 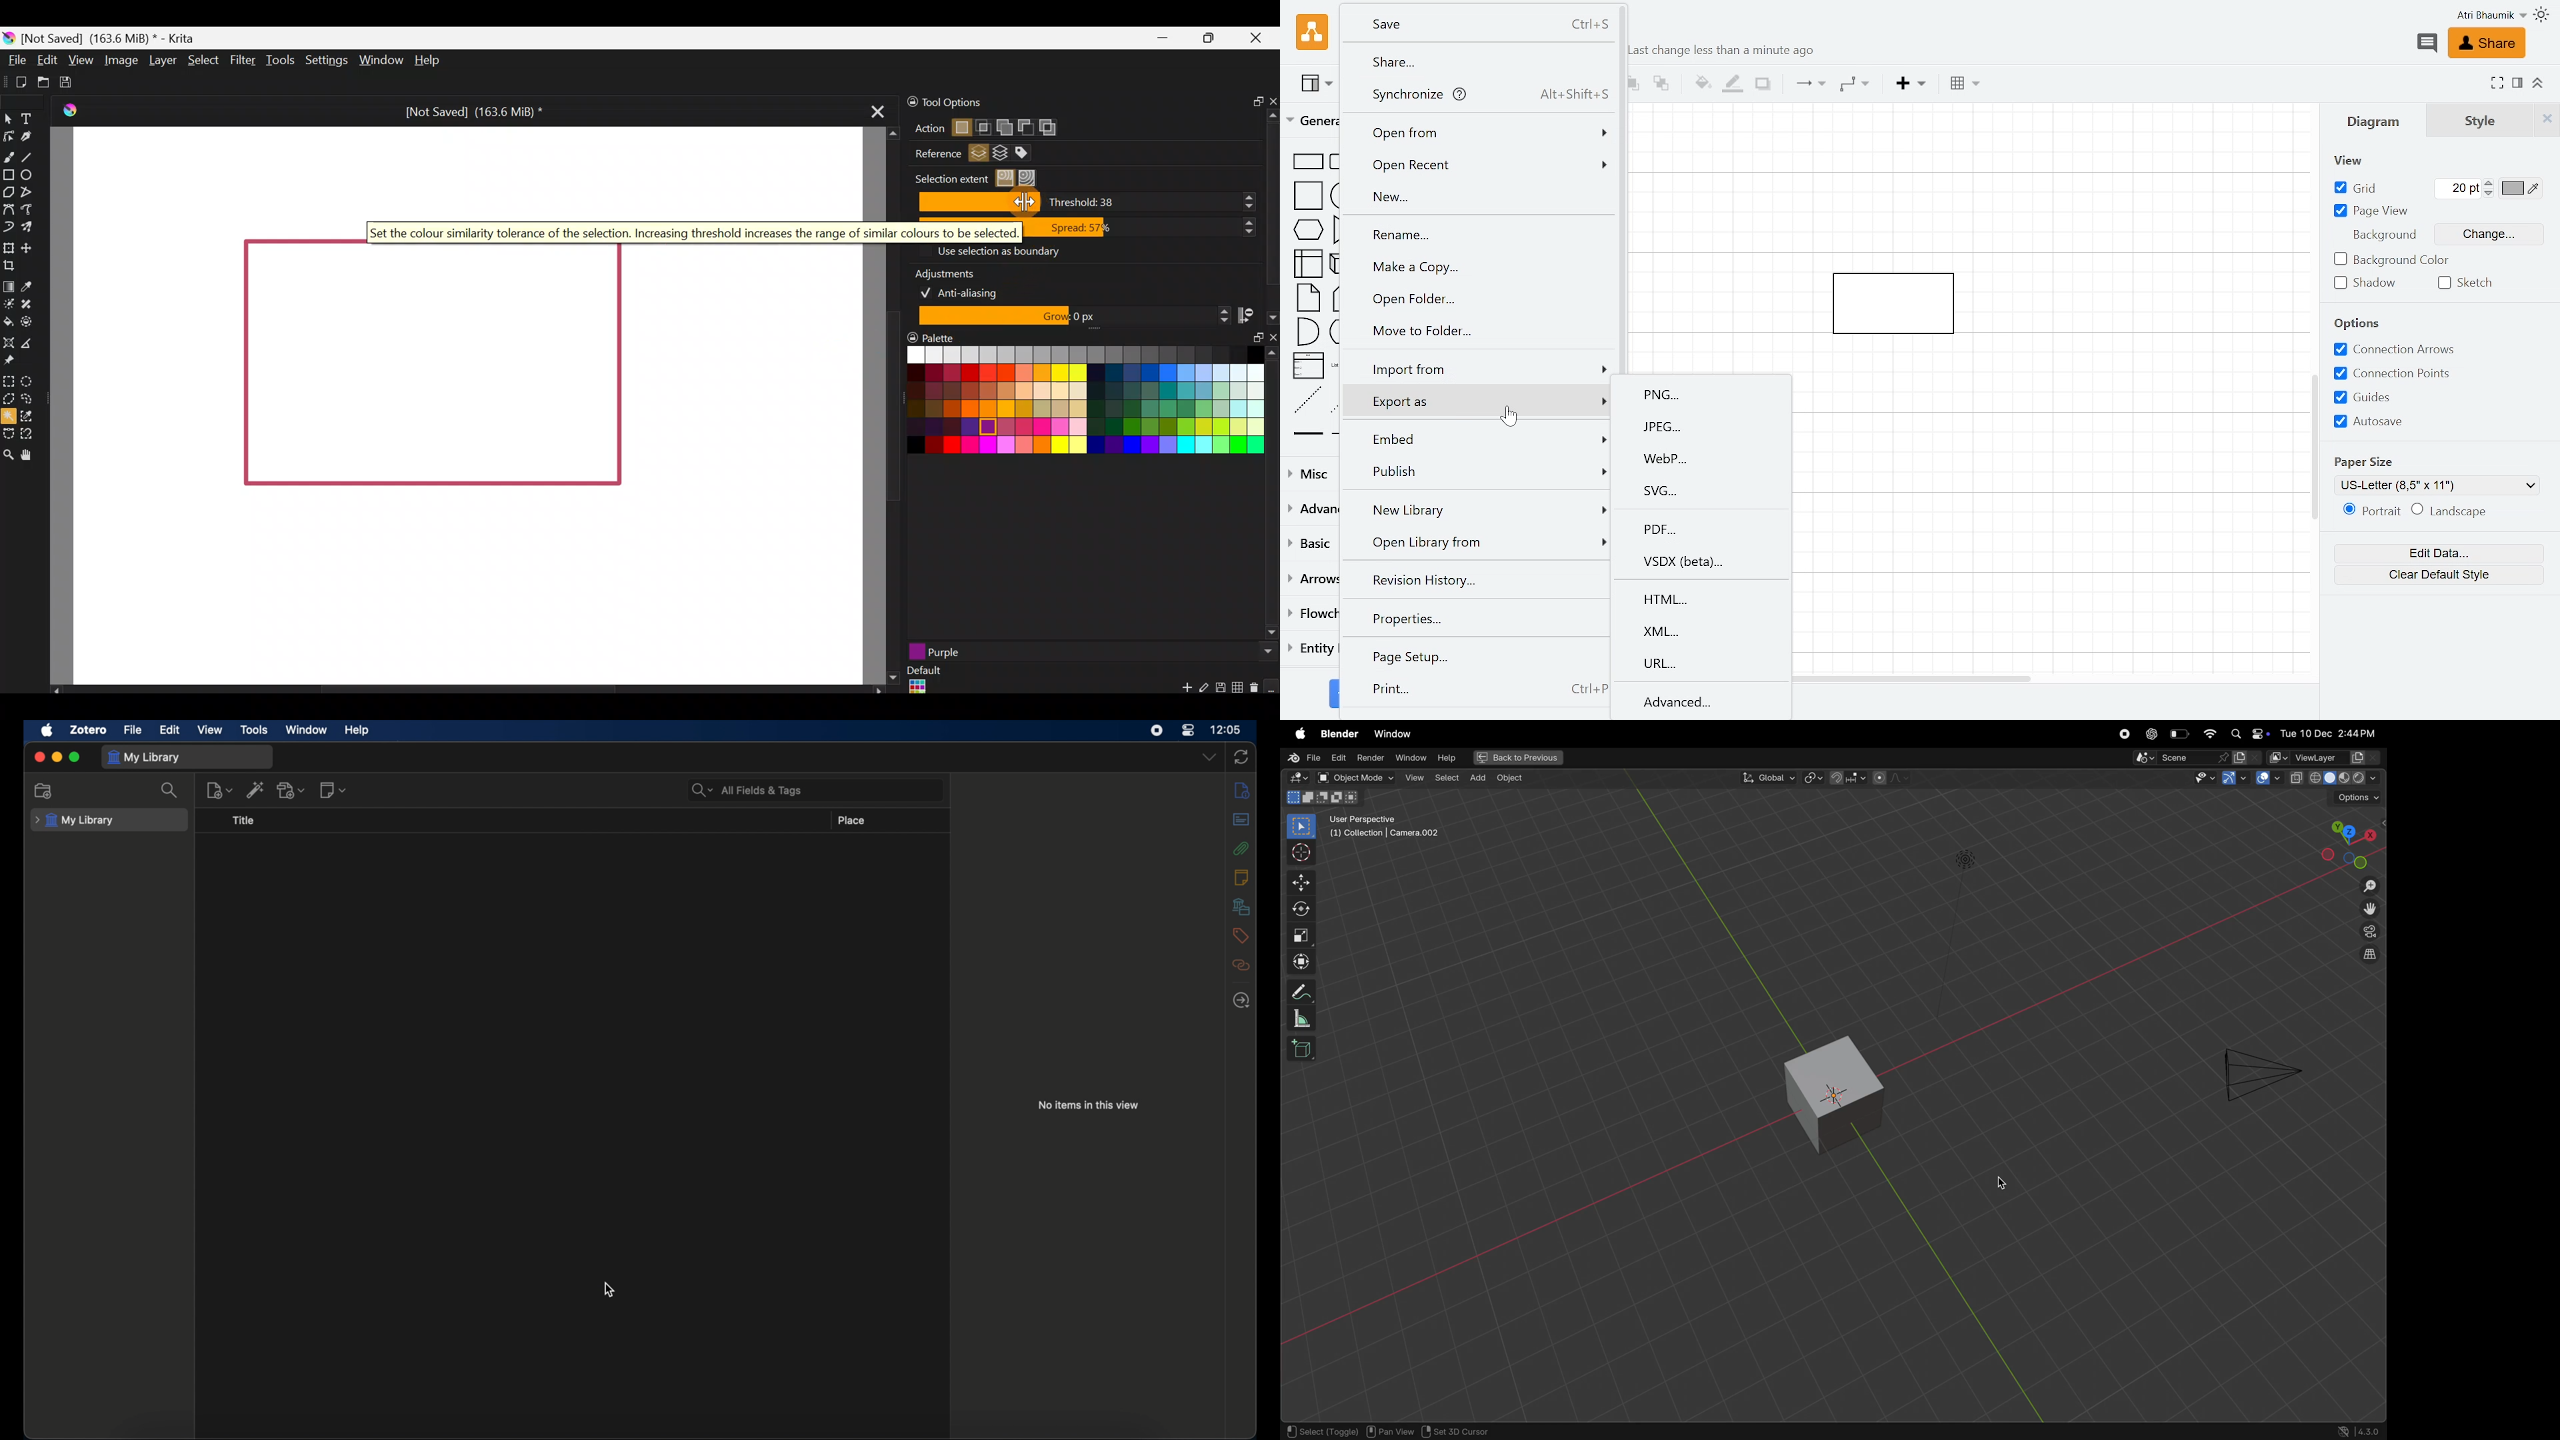 I want to click on Revision hisoty, so click(x=1473, y=579).